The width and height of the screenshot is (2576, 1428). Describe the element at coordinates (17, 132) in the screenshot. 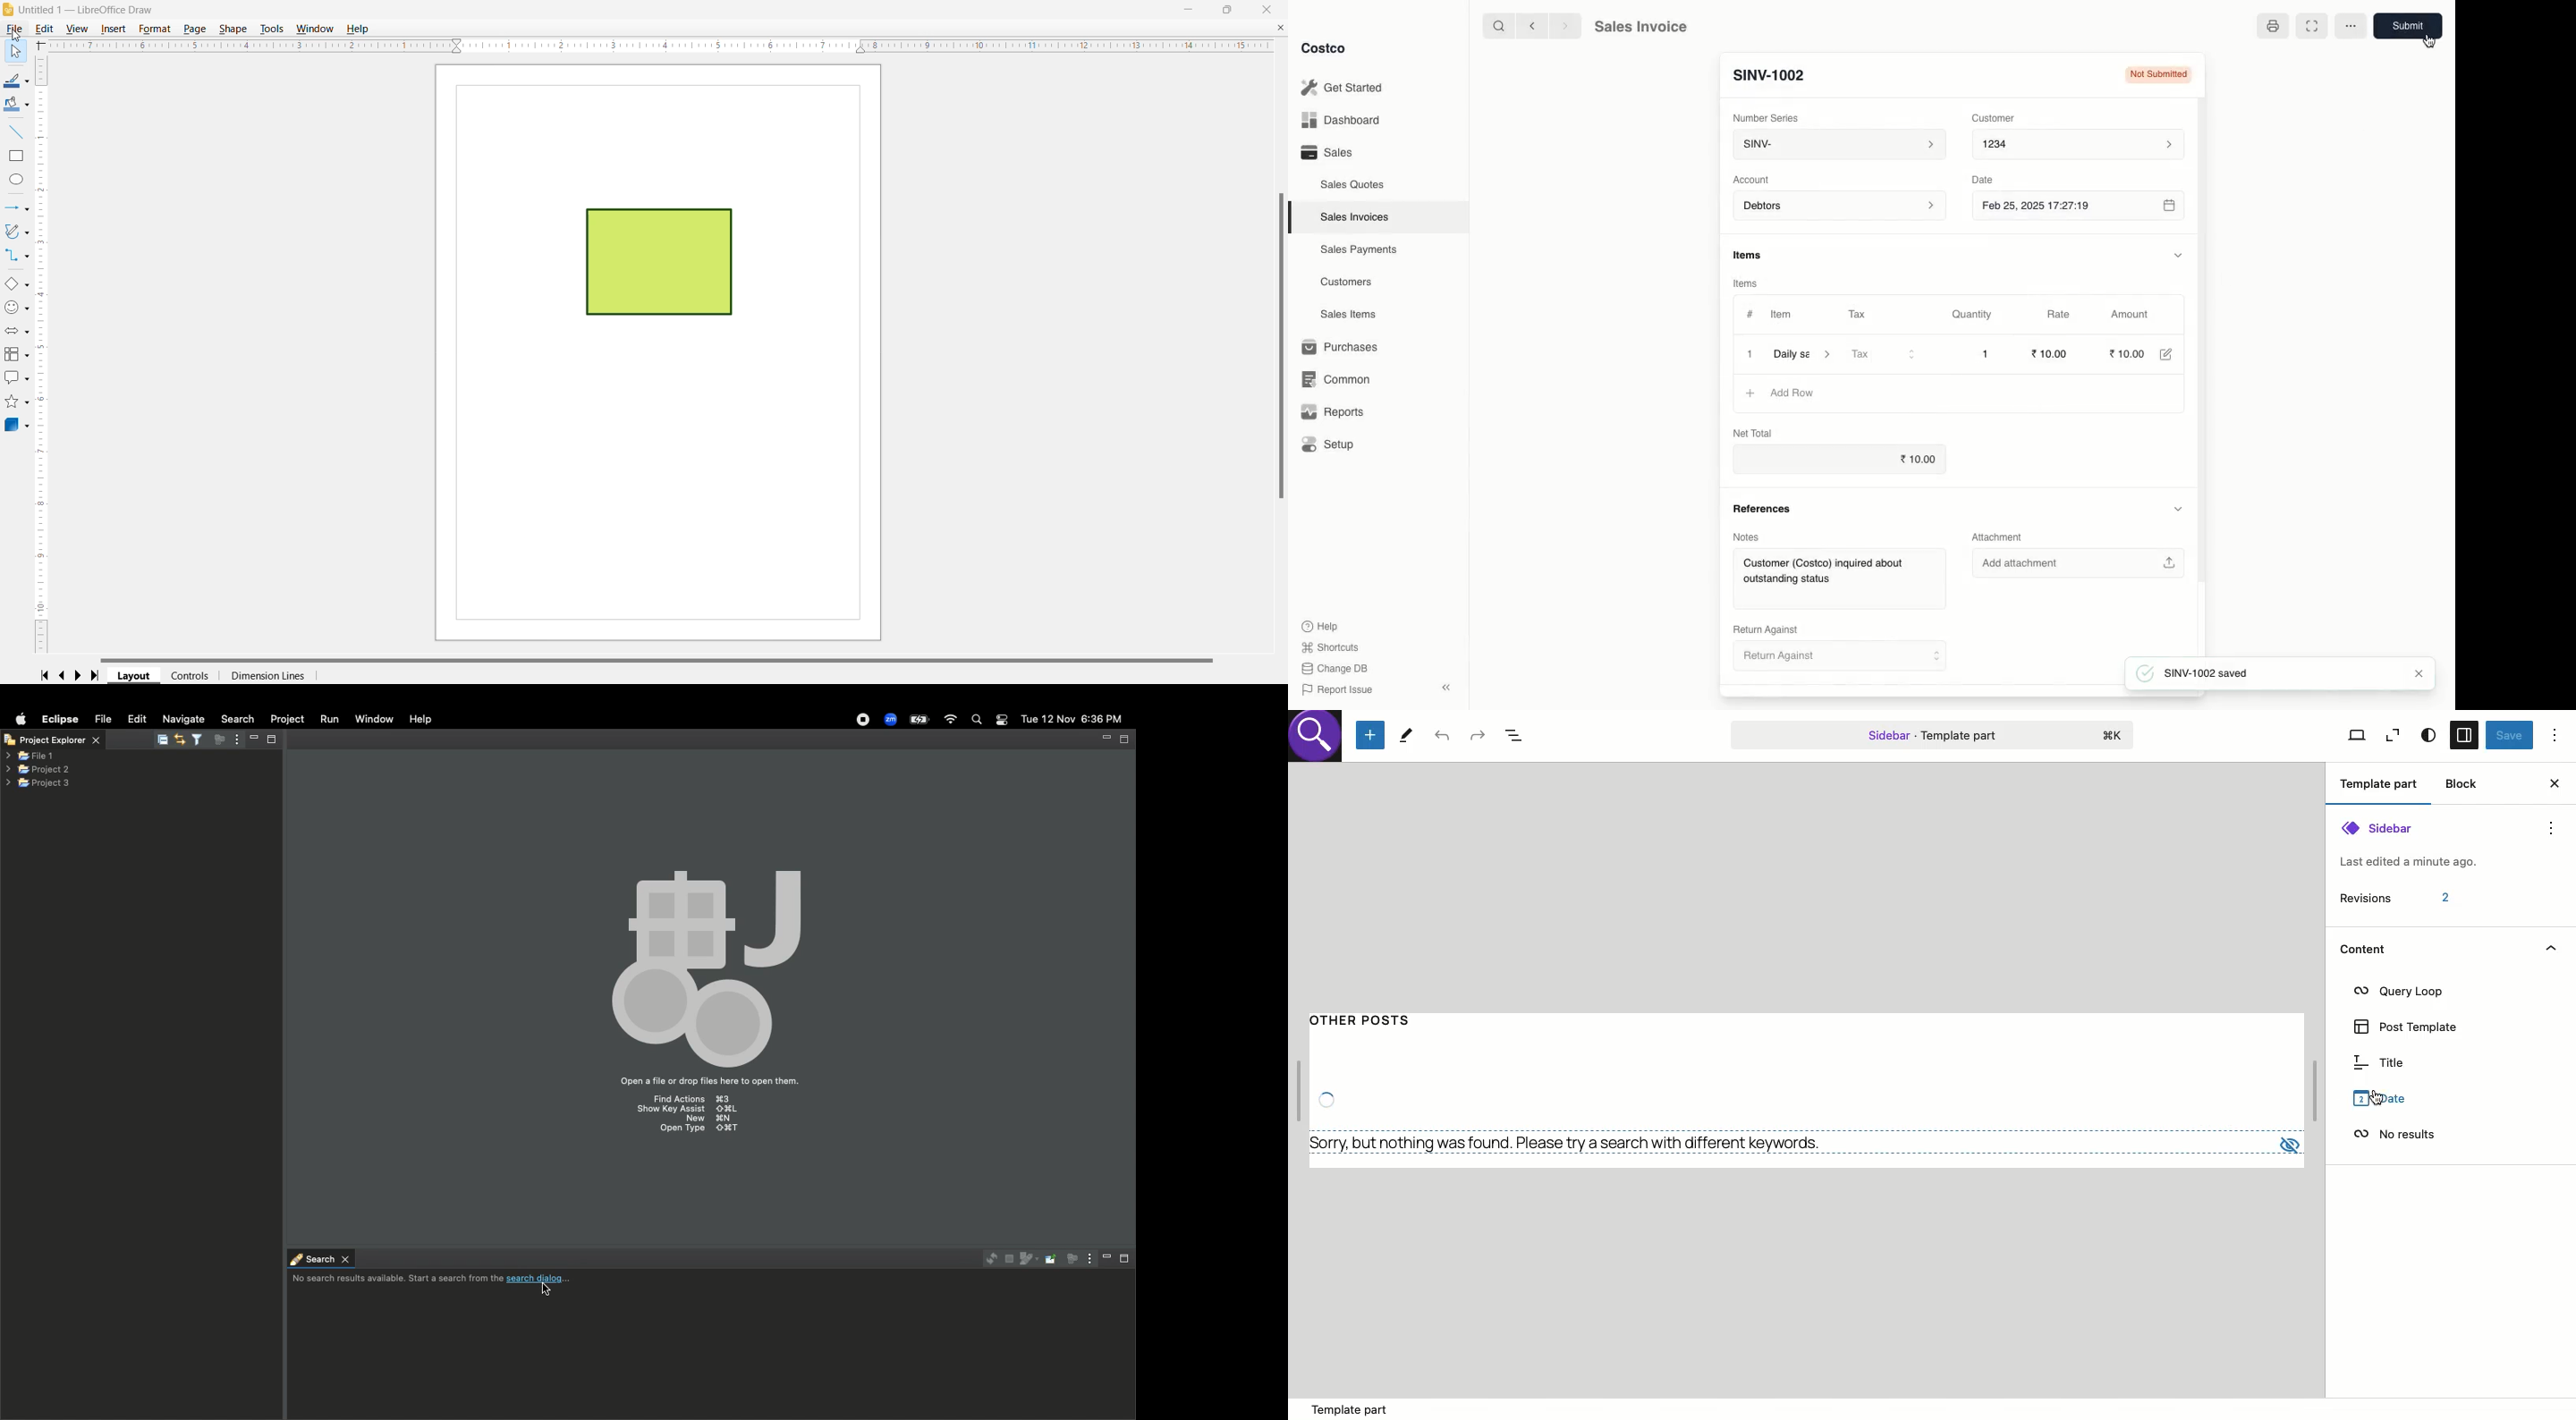

I see `Insert Line` at that location.